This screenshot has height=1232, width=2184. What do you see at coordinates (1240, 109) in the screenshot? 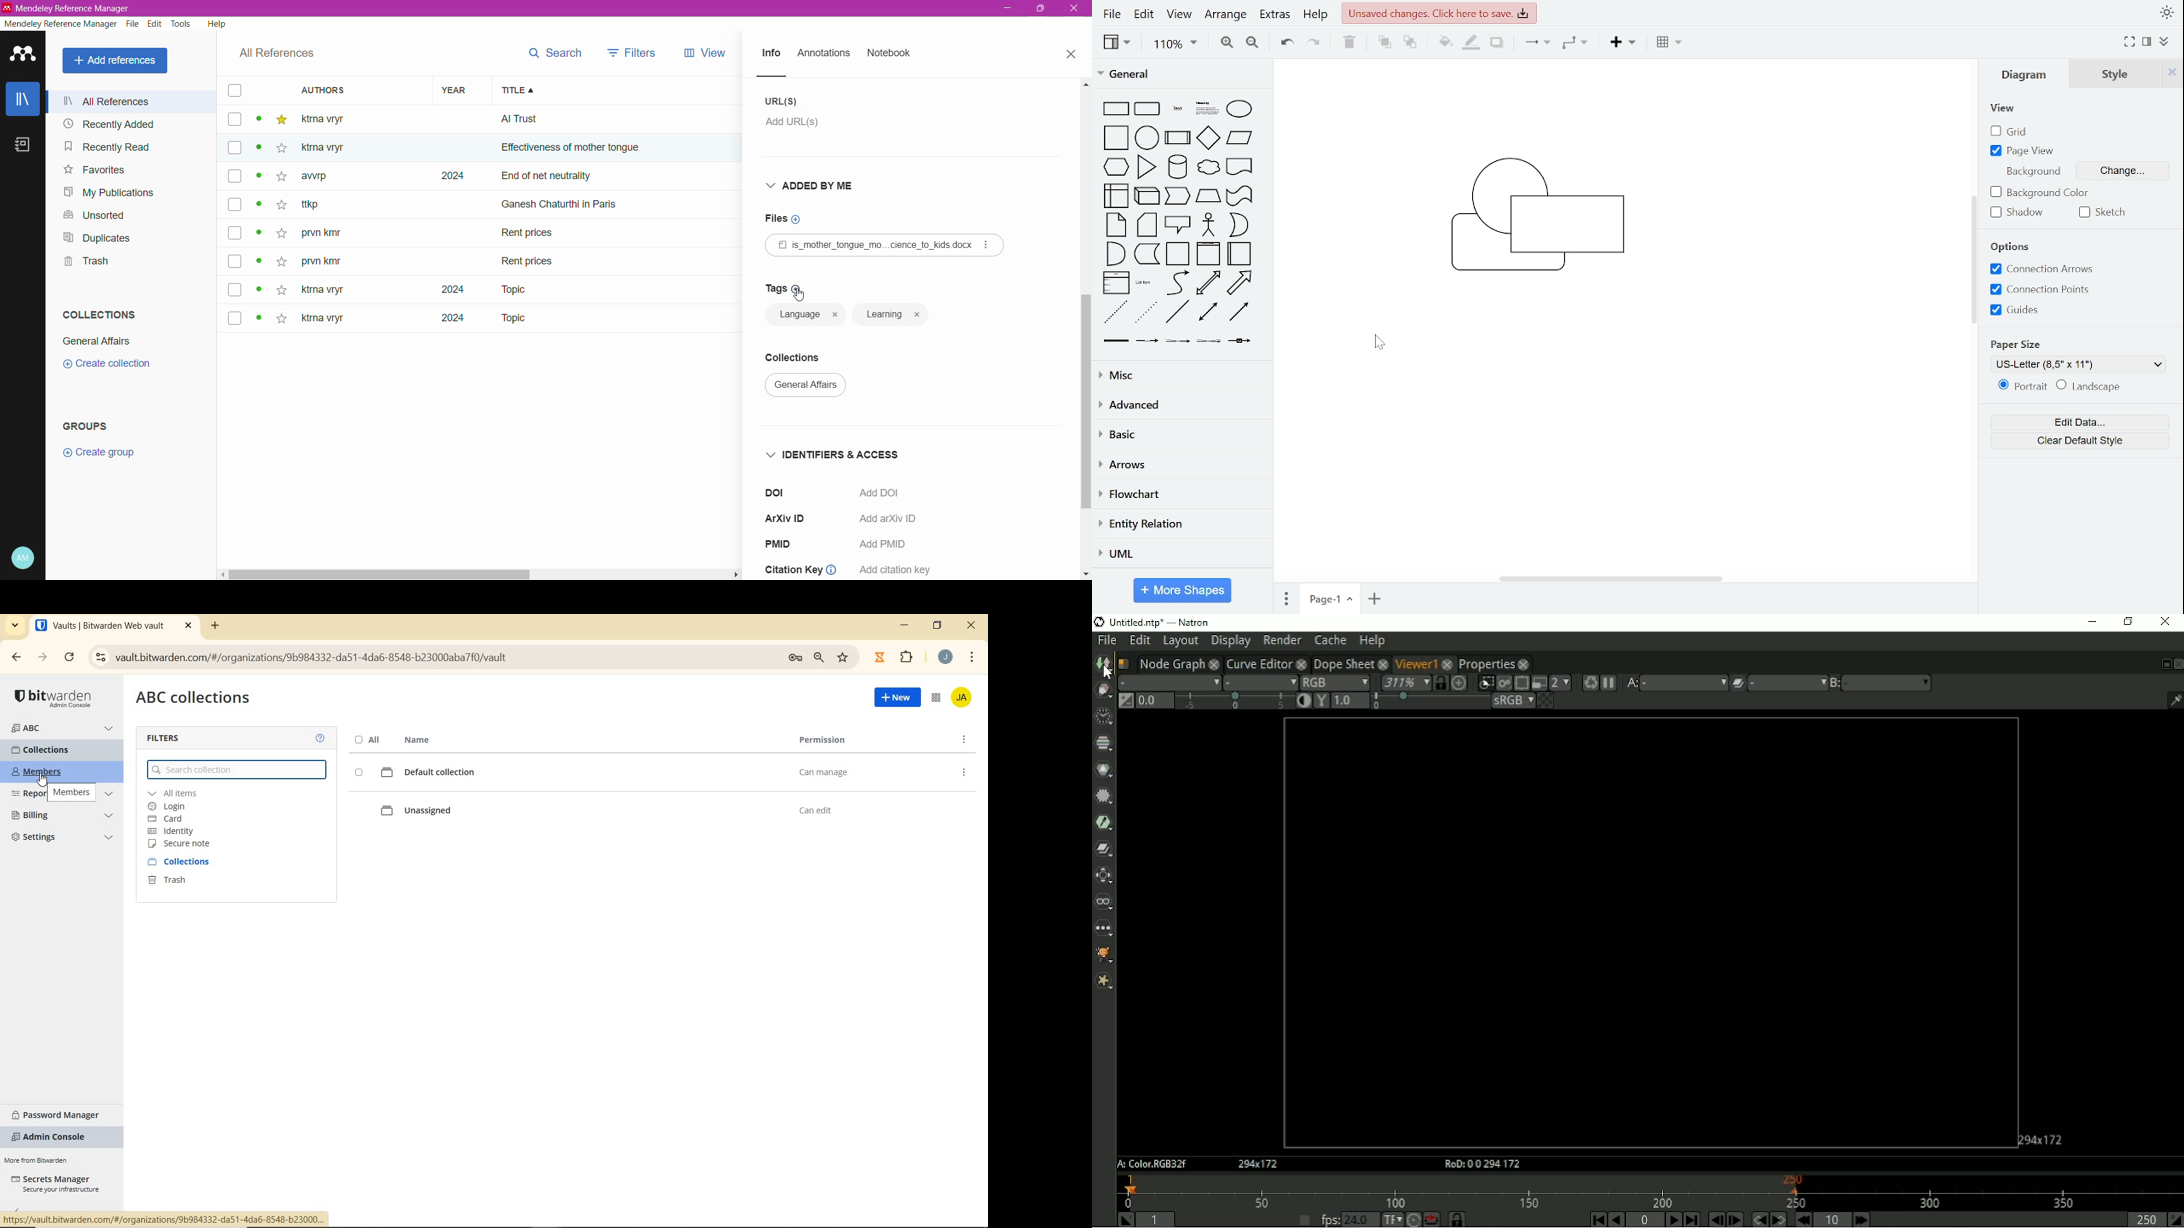
I see `ellipse` at bounding box center [1240, 109].